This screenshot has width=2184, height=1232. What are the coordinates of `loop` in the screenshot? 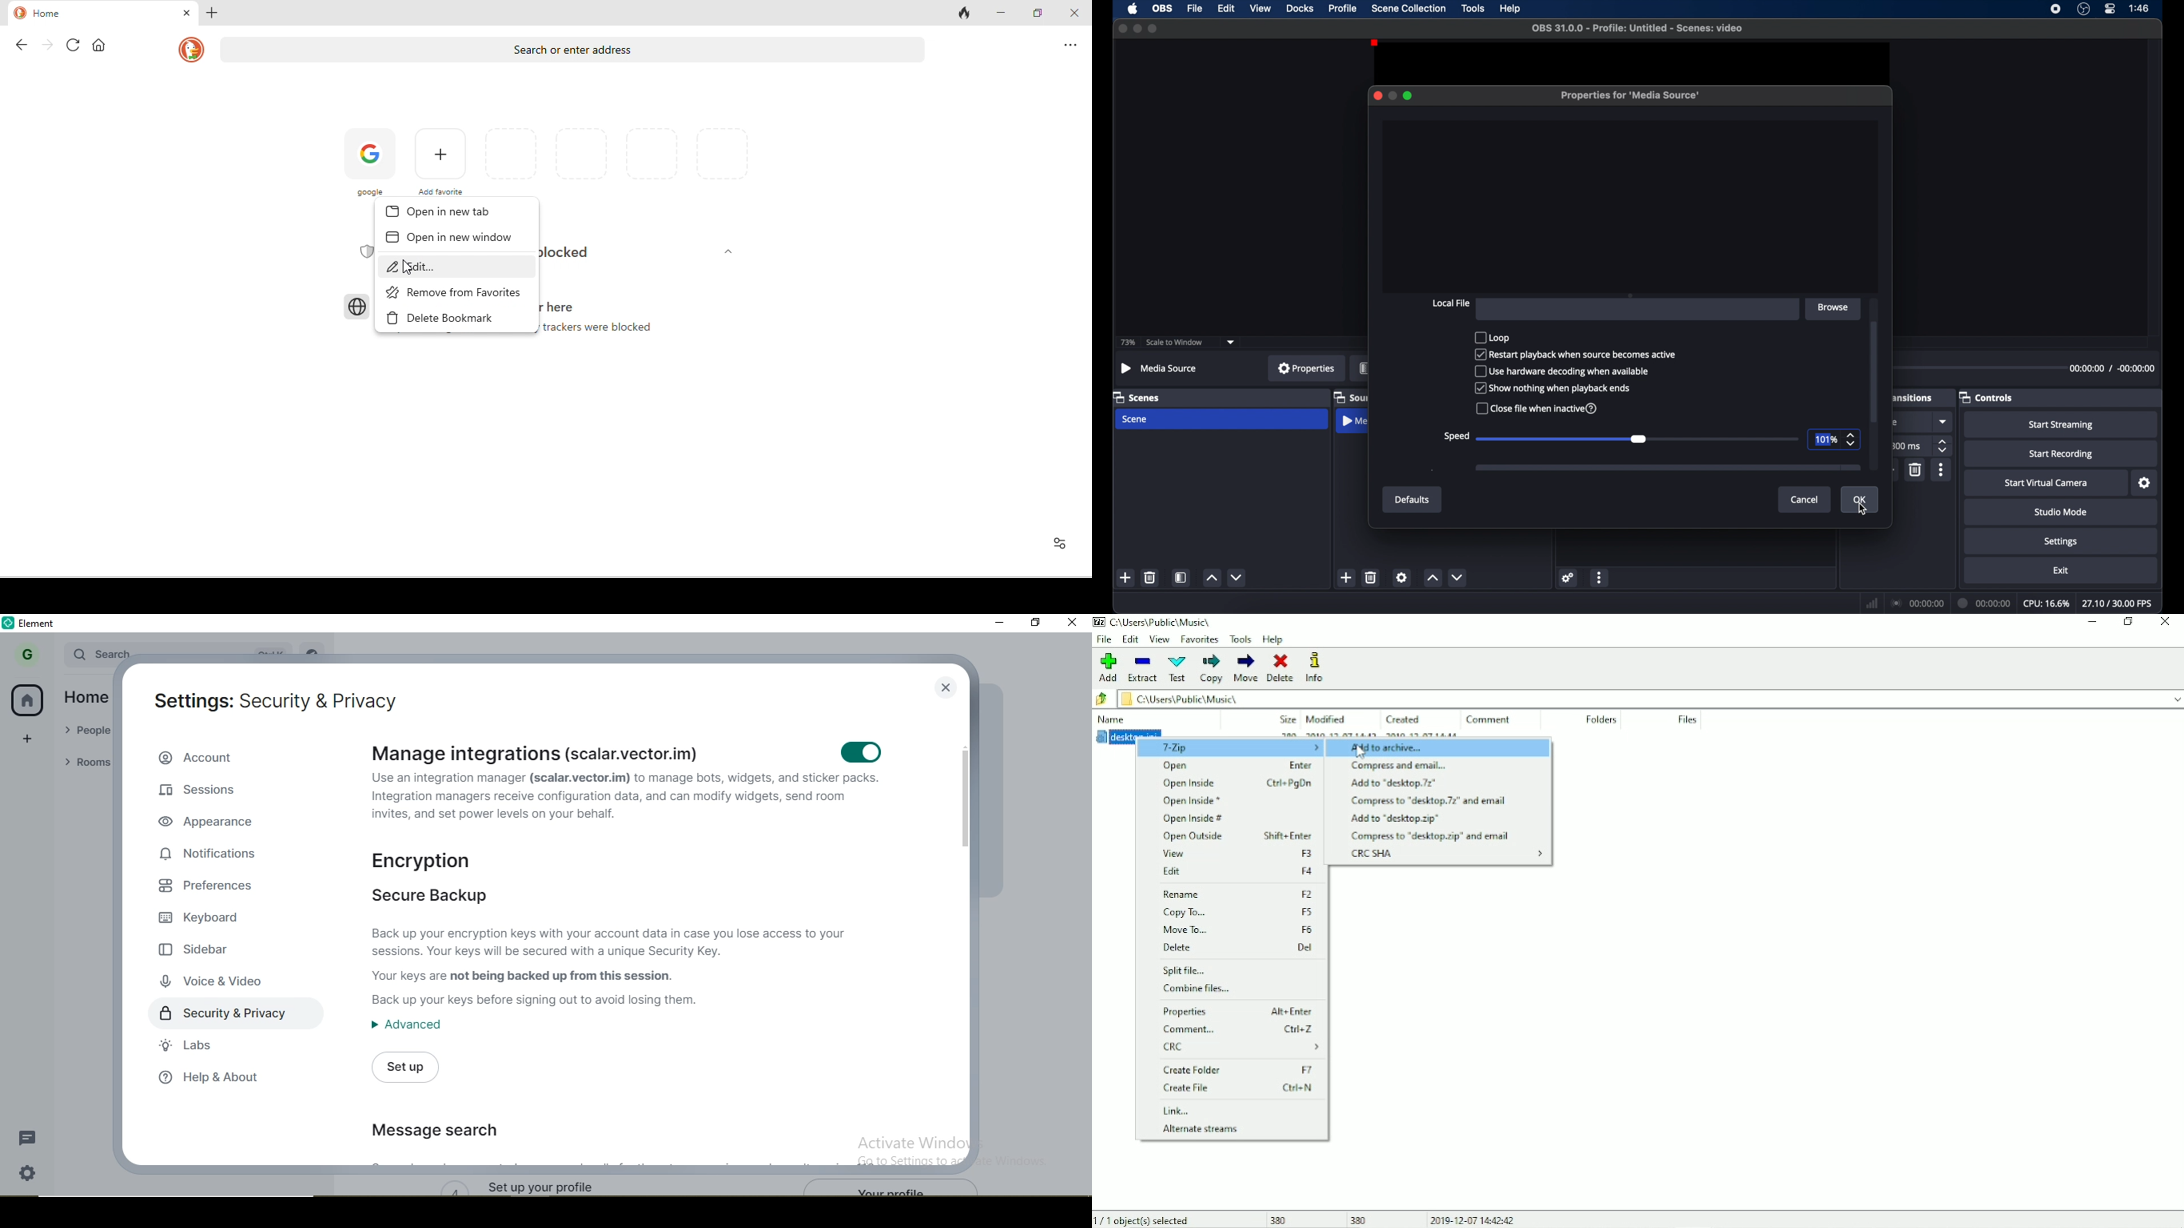 It's located at (1492, 337).